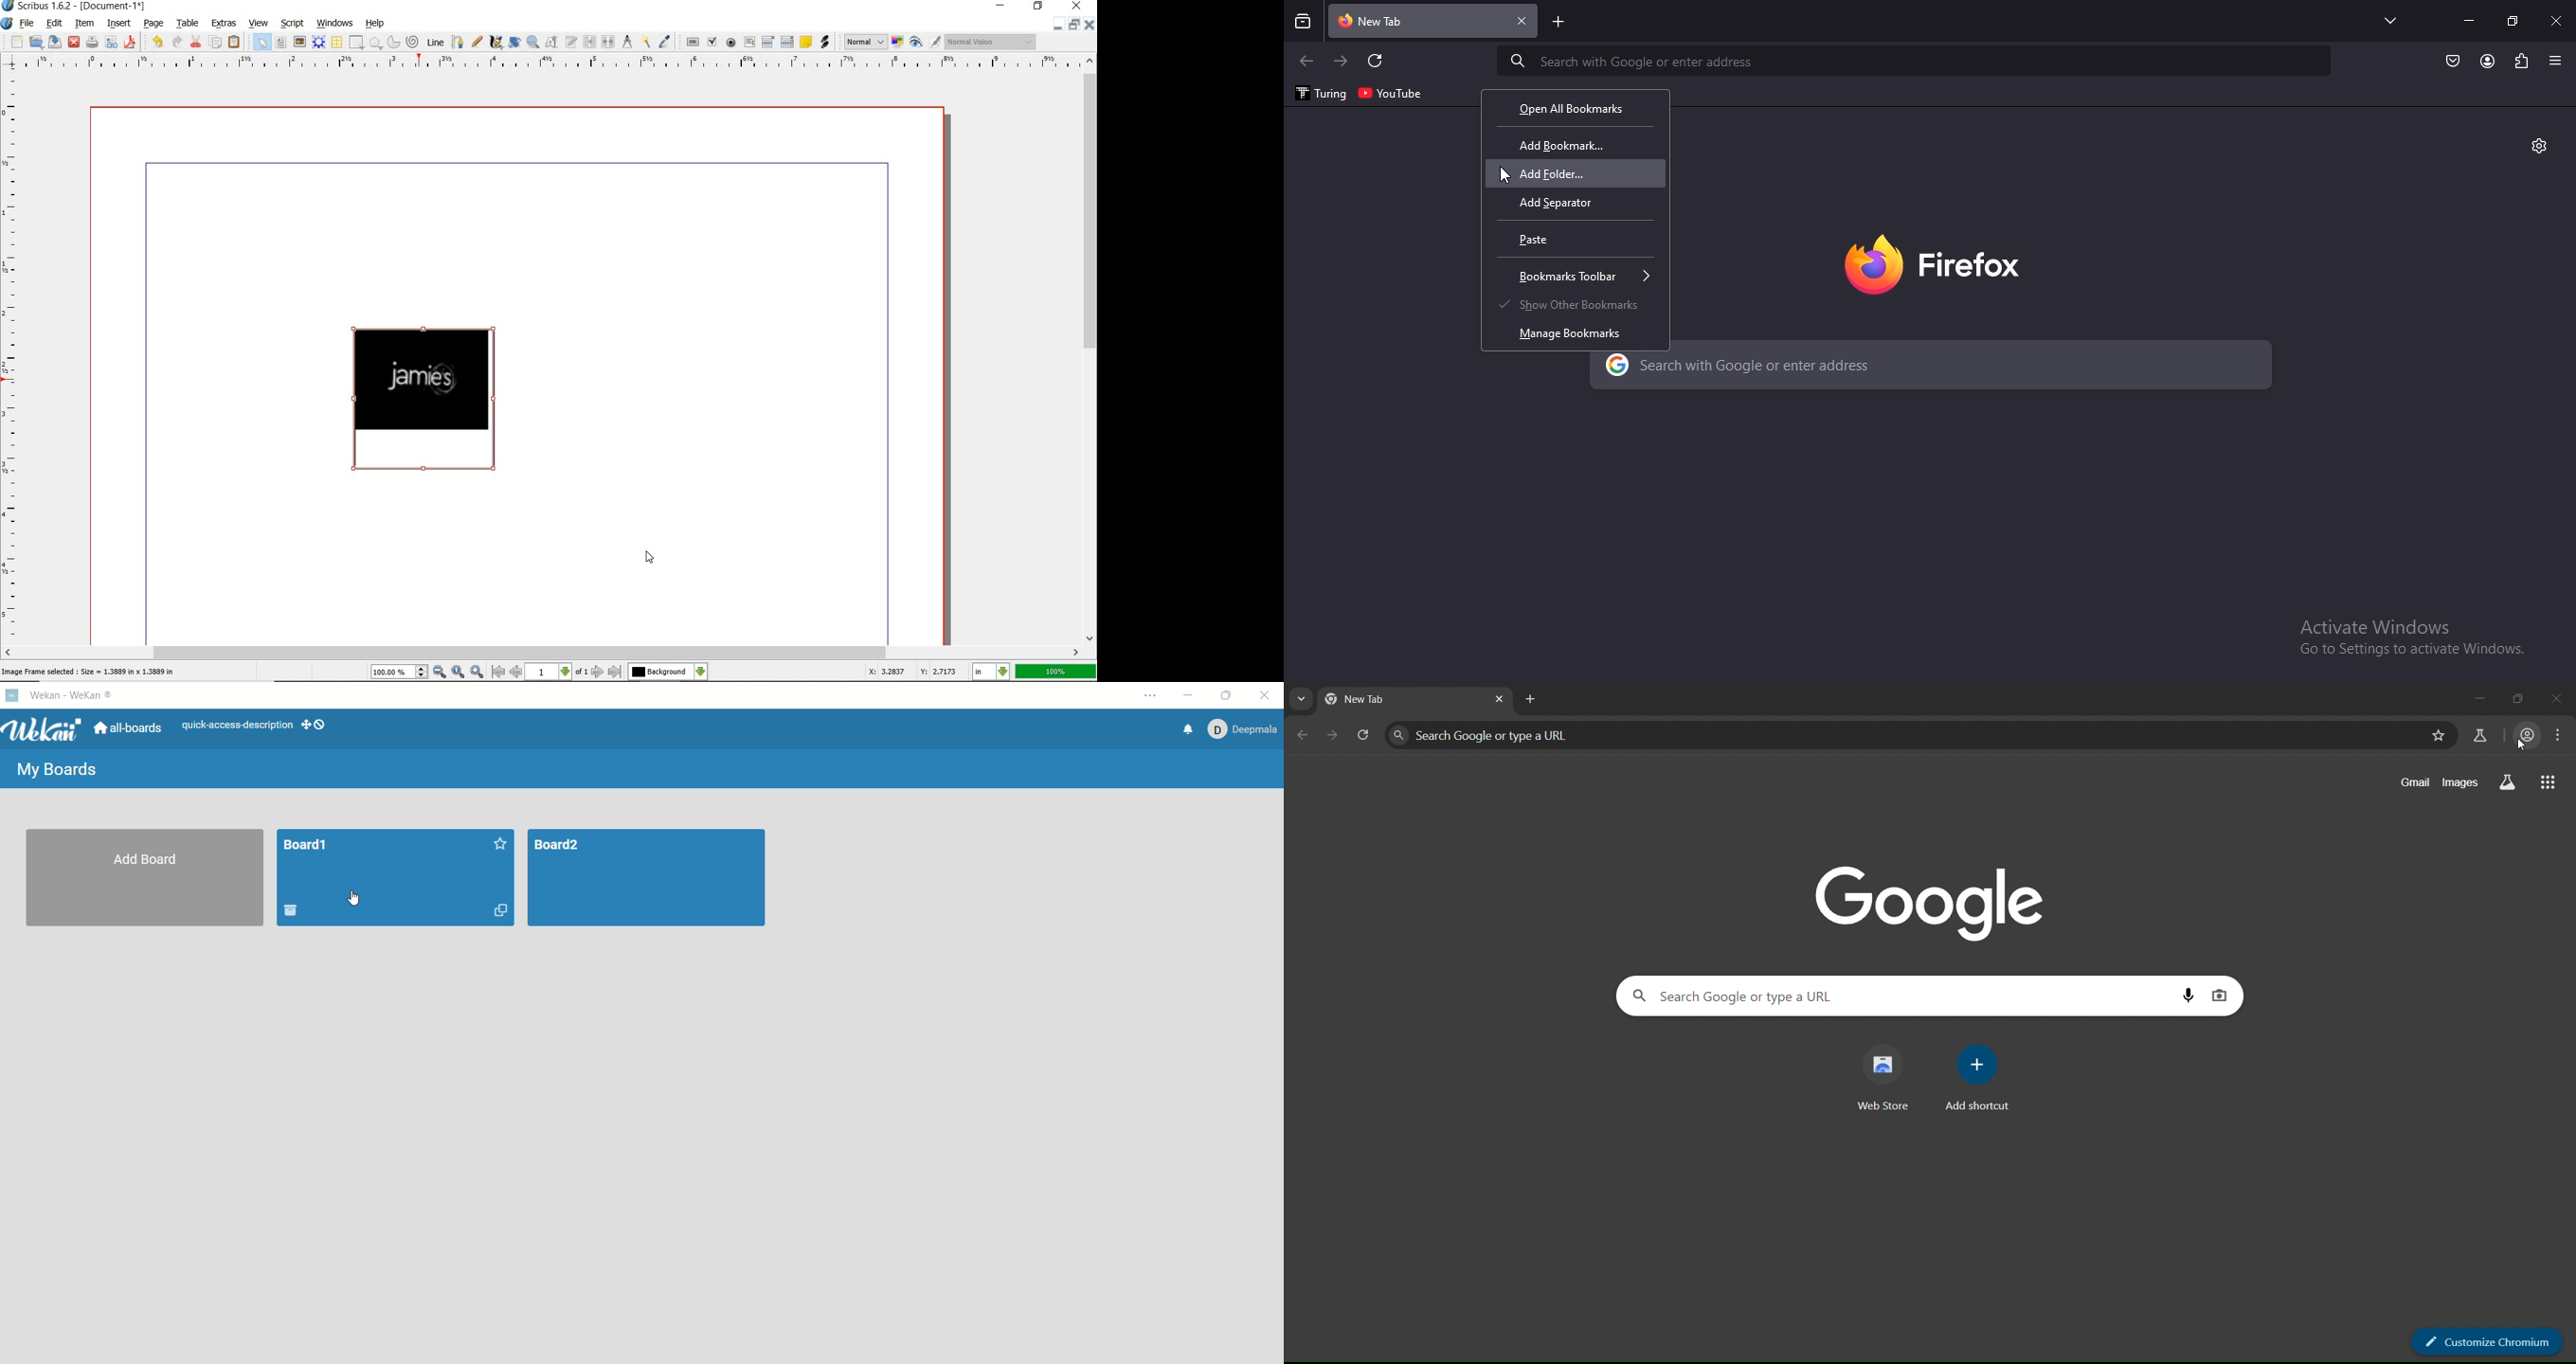 The height and width of the screenshot is (1372, 2576). Describe the element at coordinates (1391, 92) in the screenshot. I see `youtube` at that location.